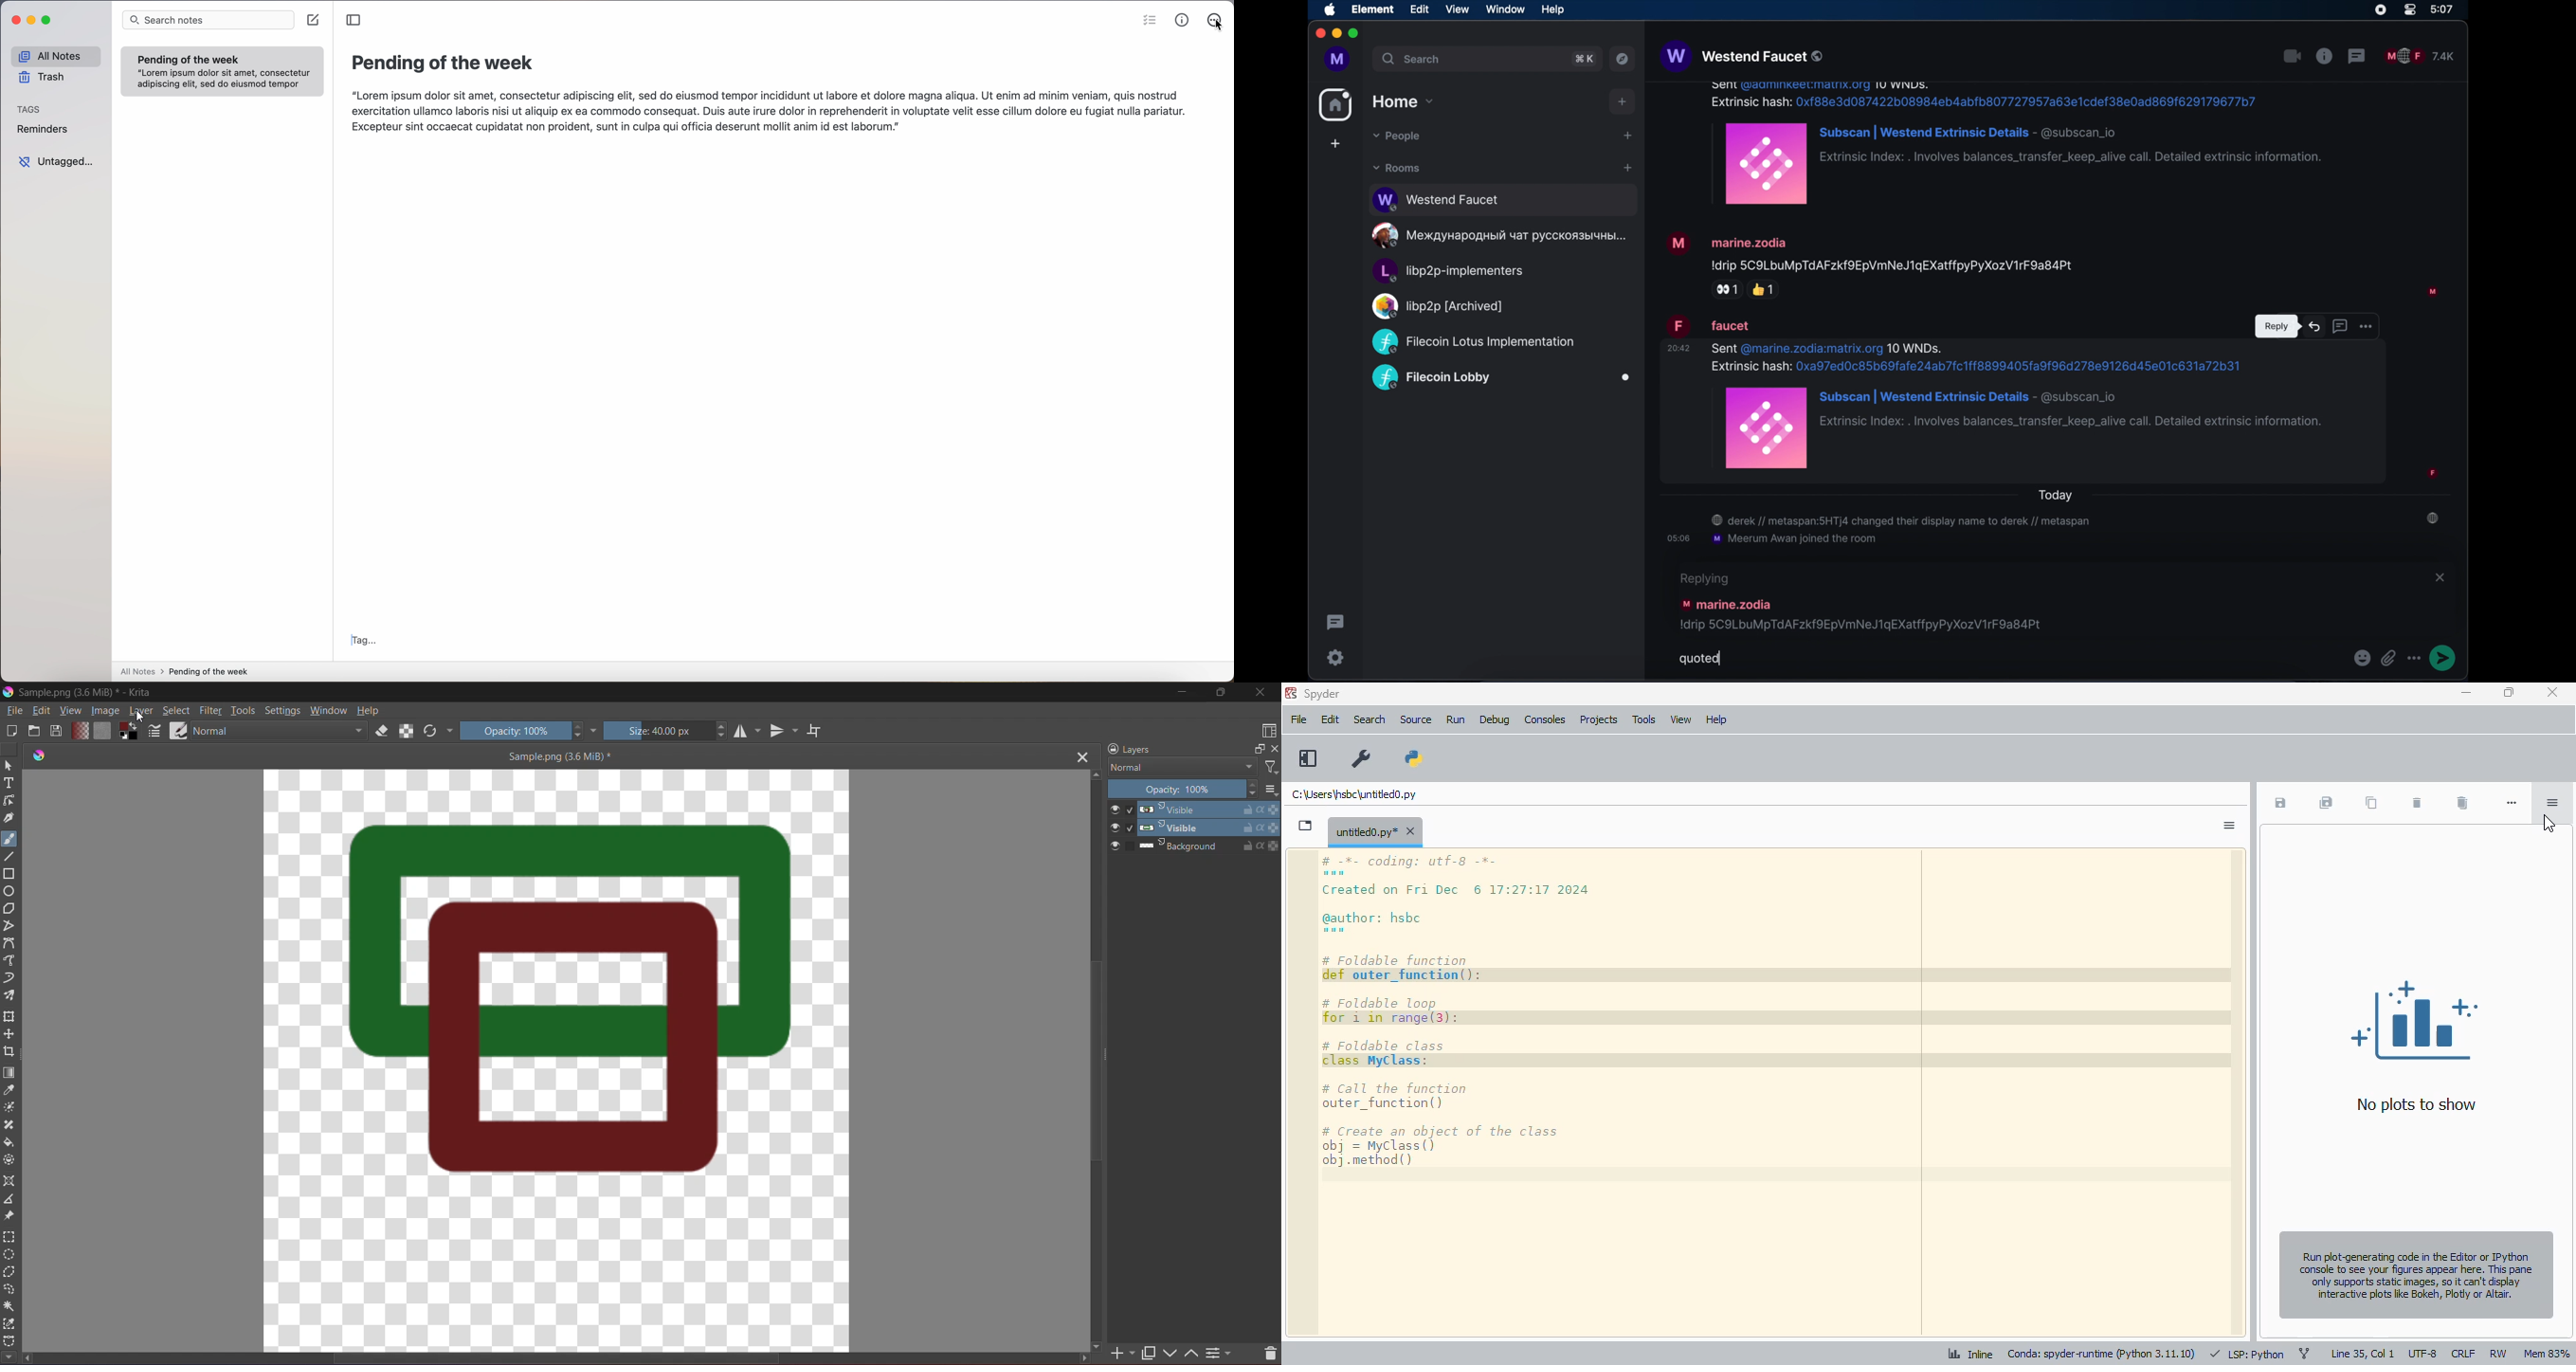  What do you see at coordinates (41, 78) in the screenshot?
I see `trash` at bounding box center [41, 78].